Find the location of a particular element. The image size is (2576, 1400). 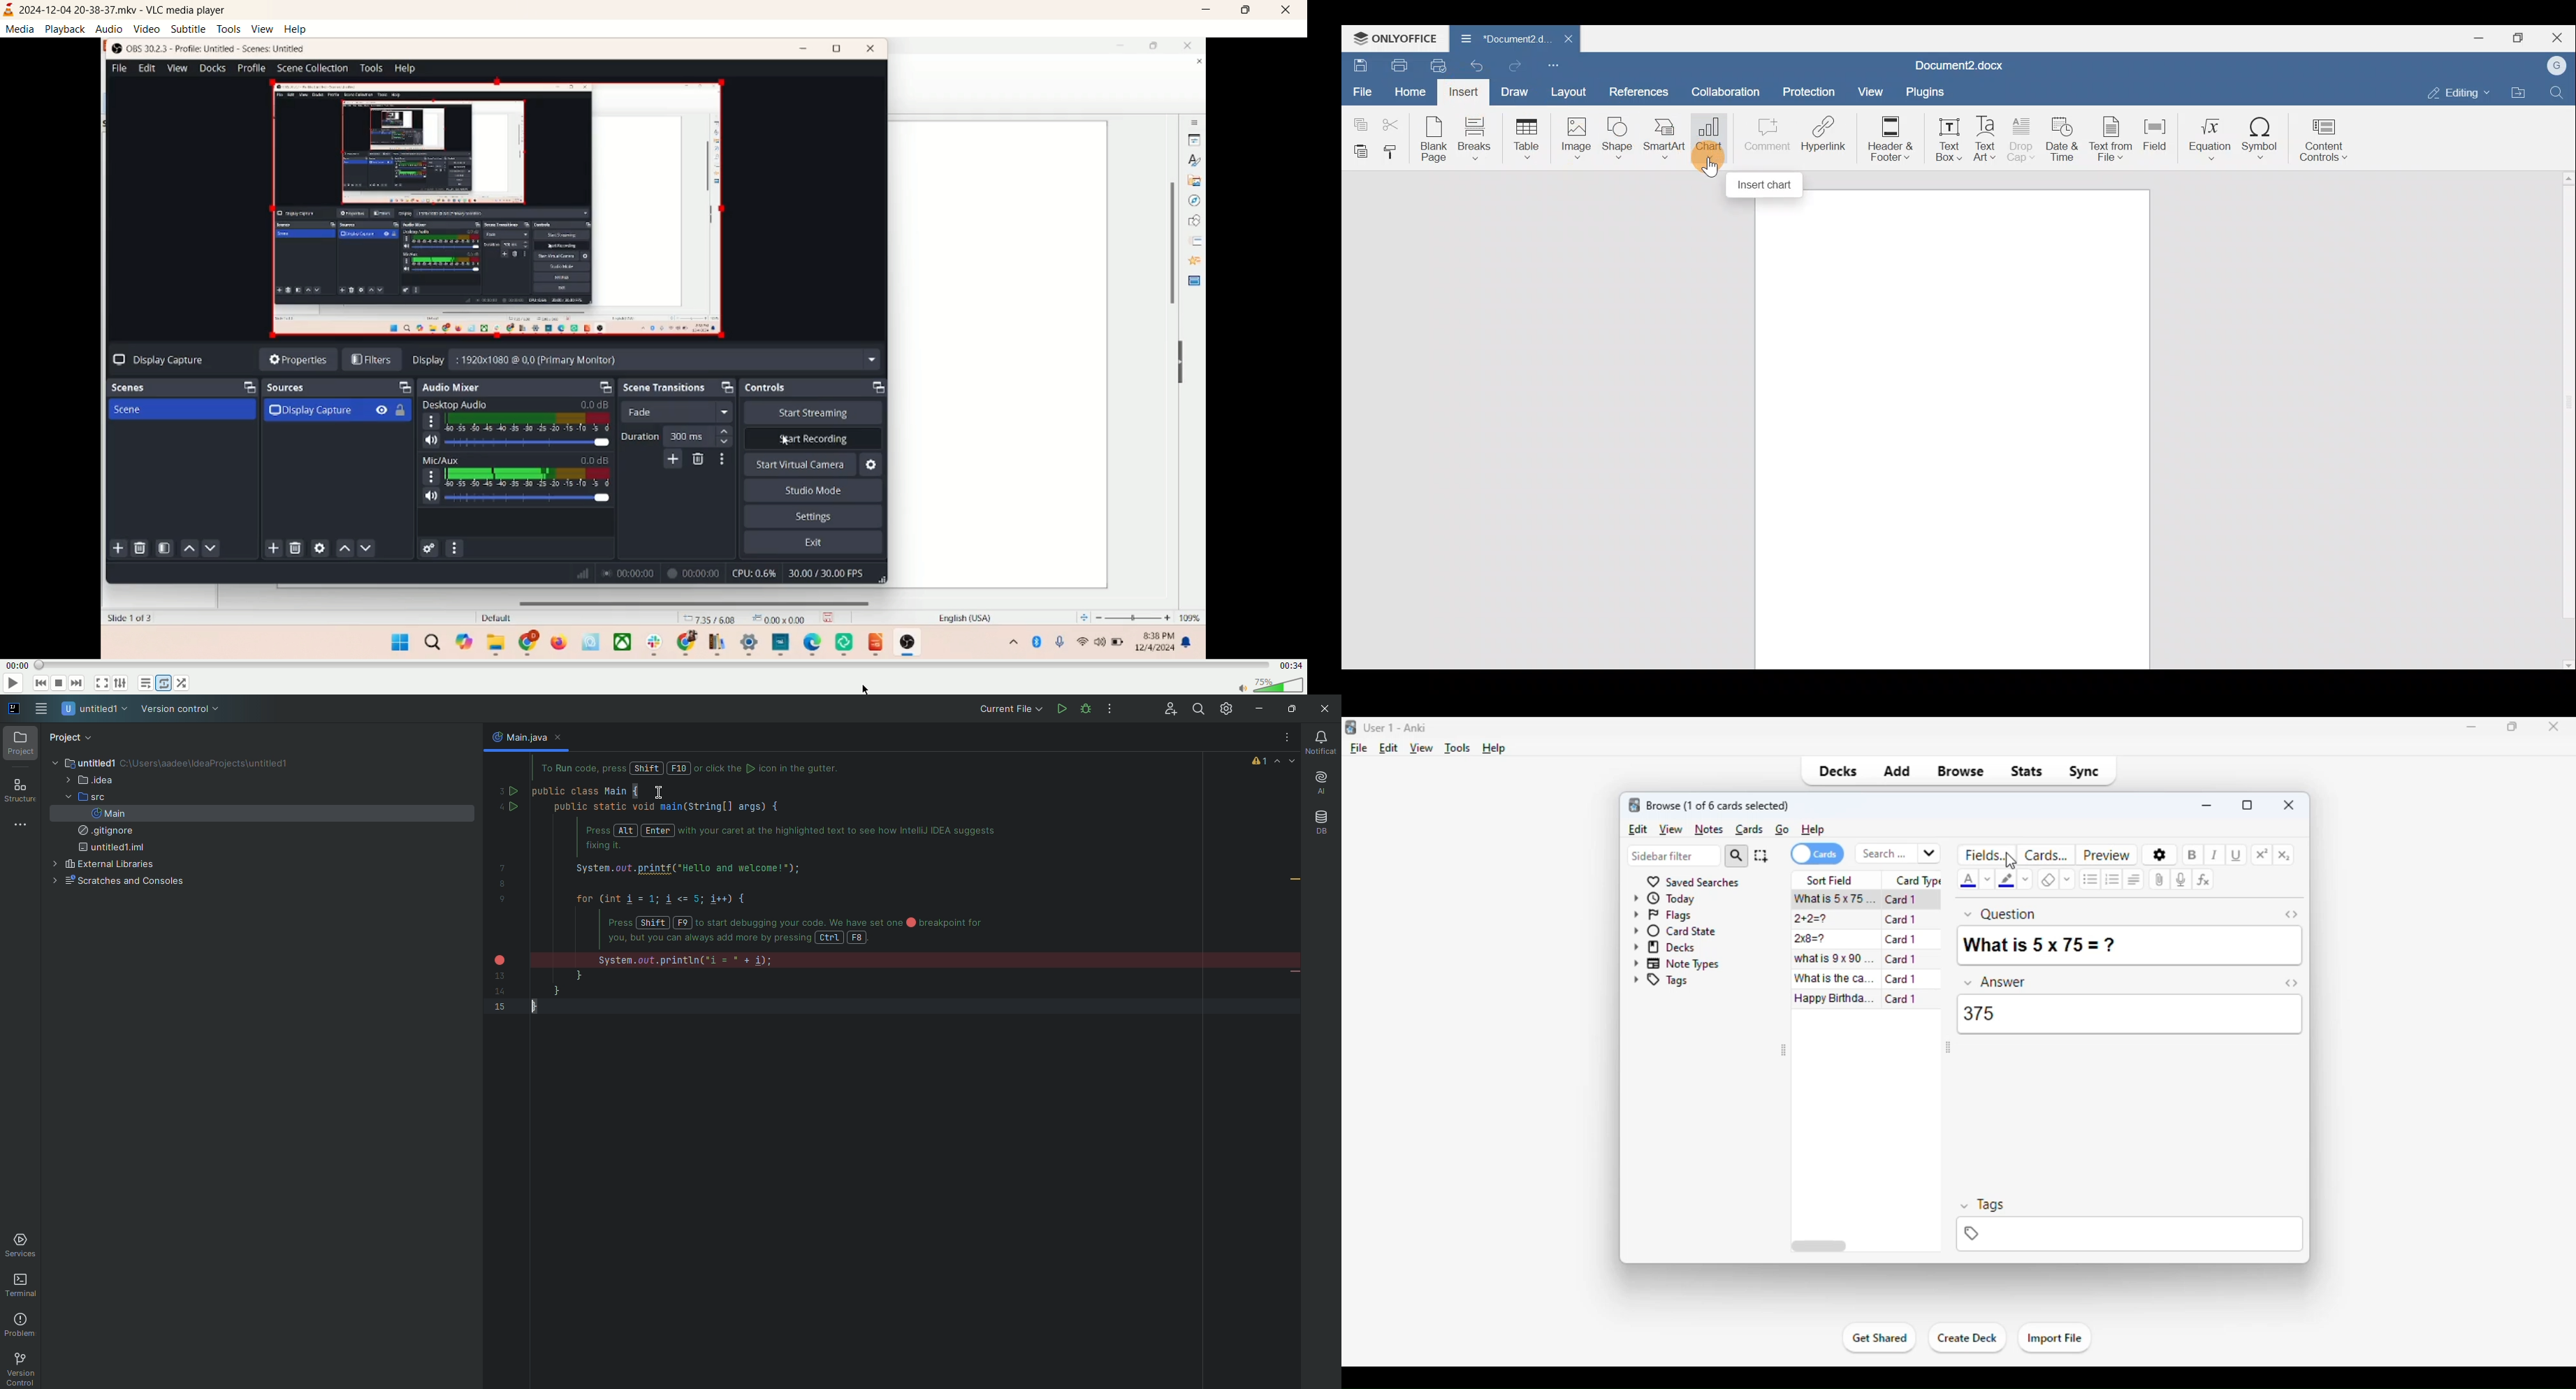

Text Art is located at coordinates (1986, 136).